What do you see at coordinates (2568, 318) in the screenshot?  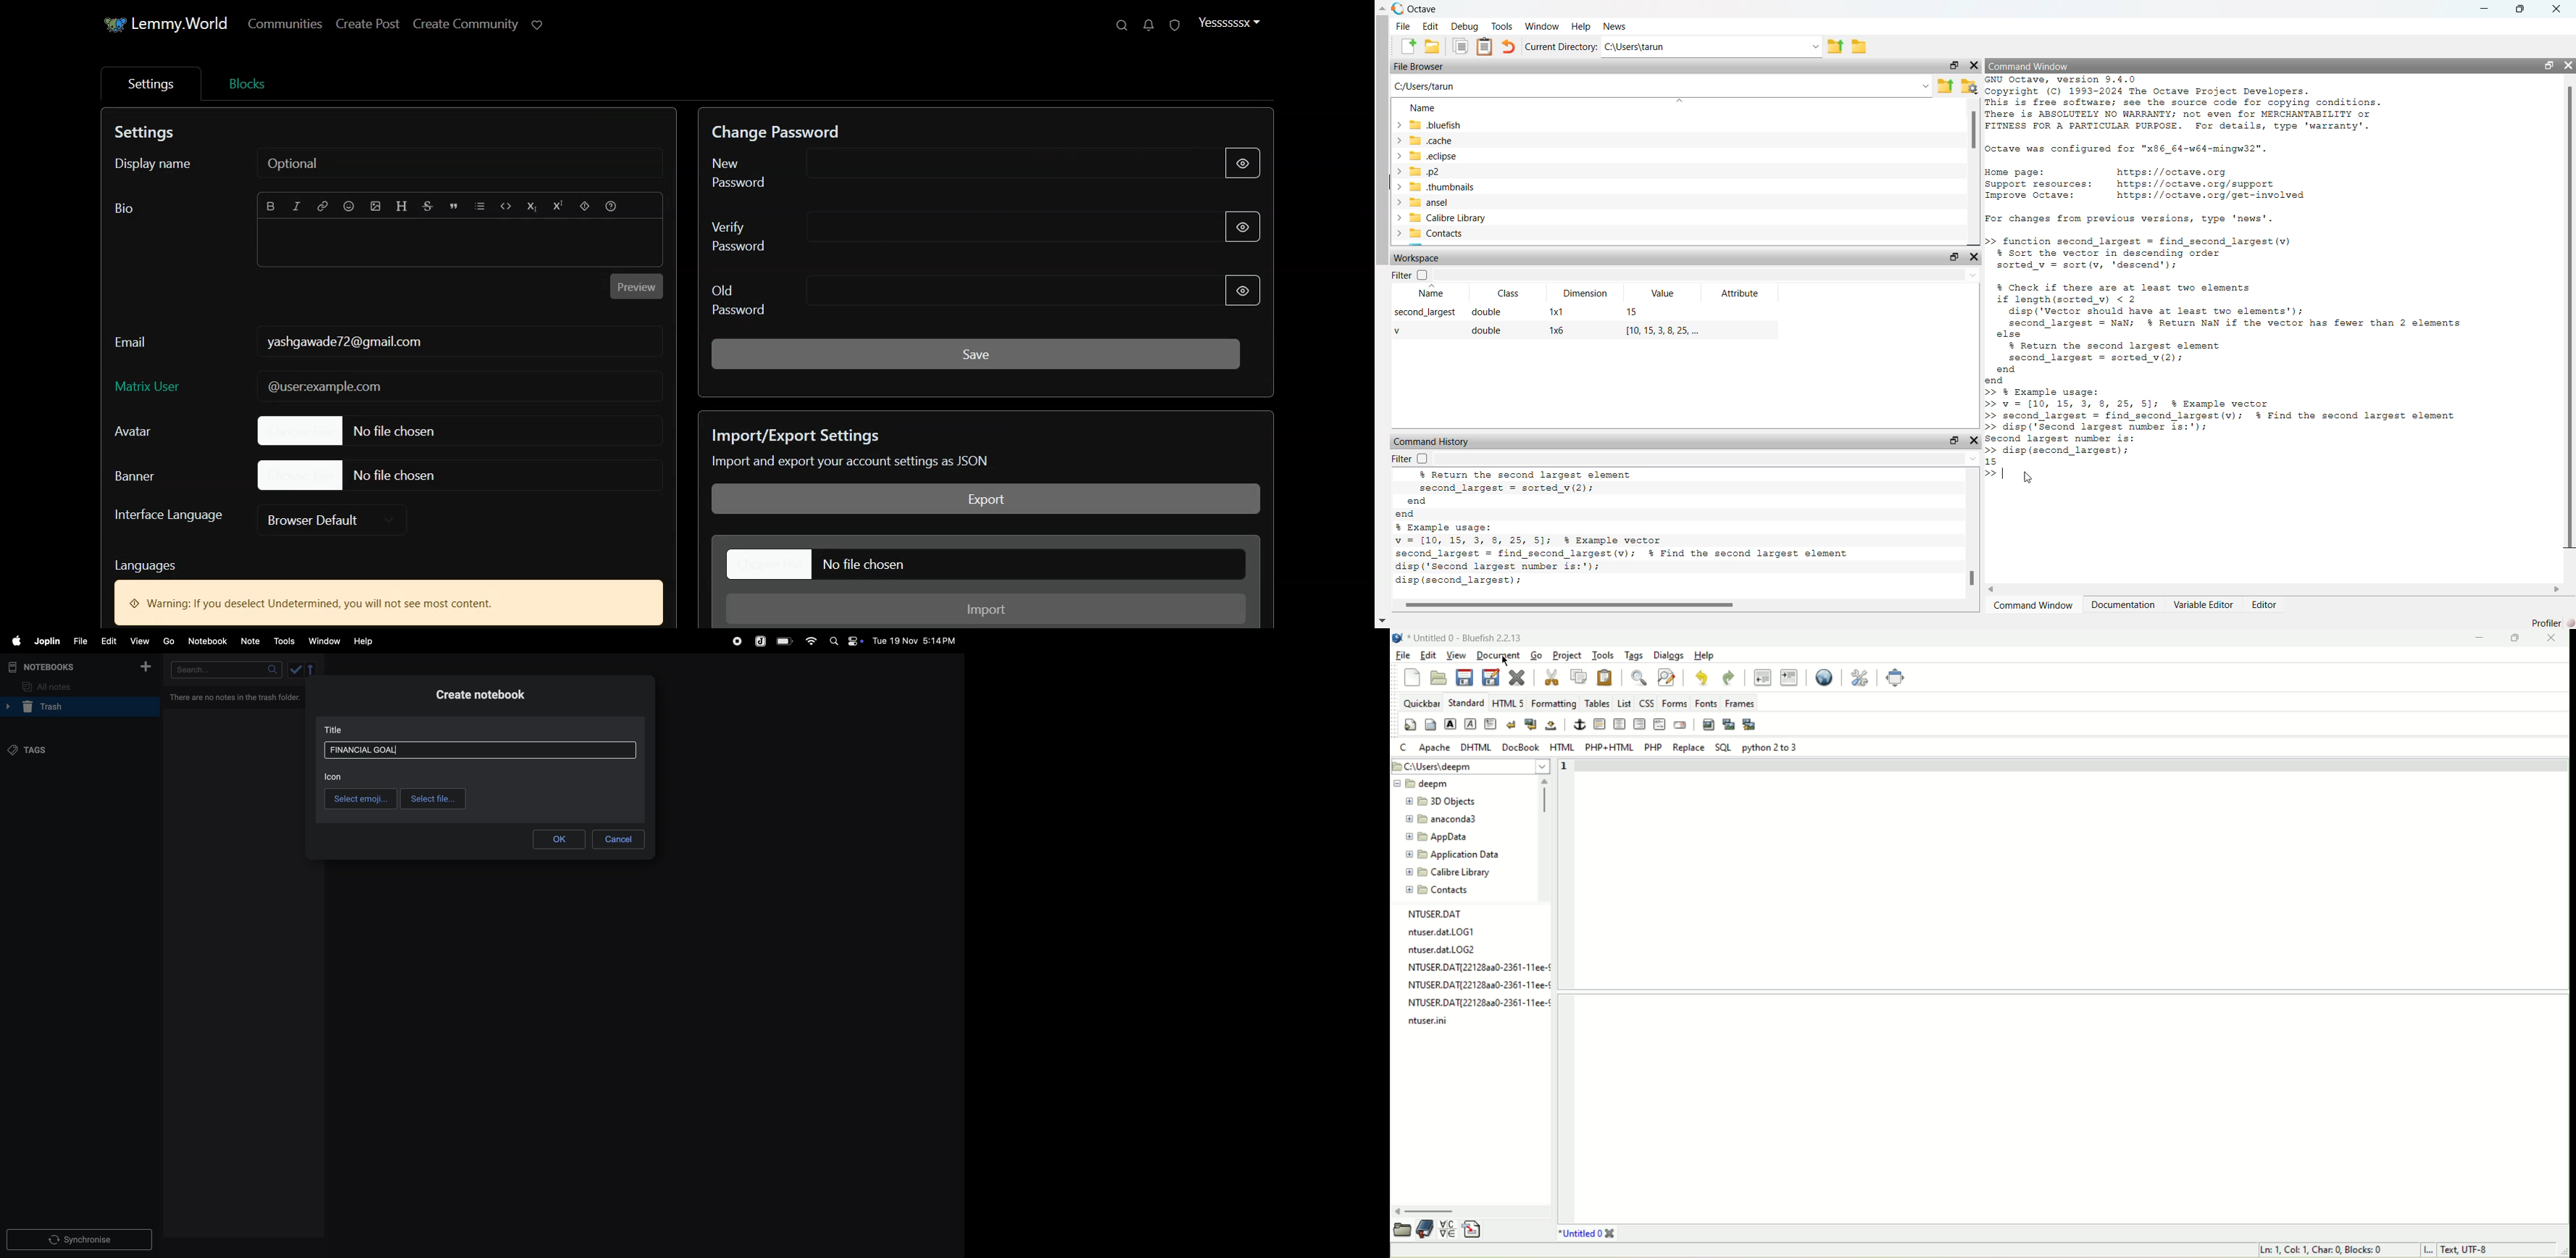 I see `scrollbar` at bounding box center [2568, 318].